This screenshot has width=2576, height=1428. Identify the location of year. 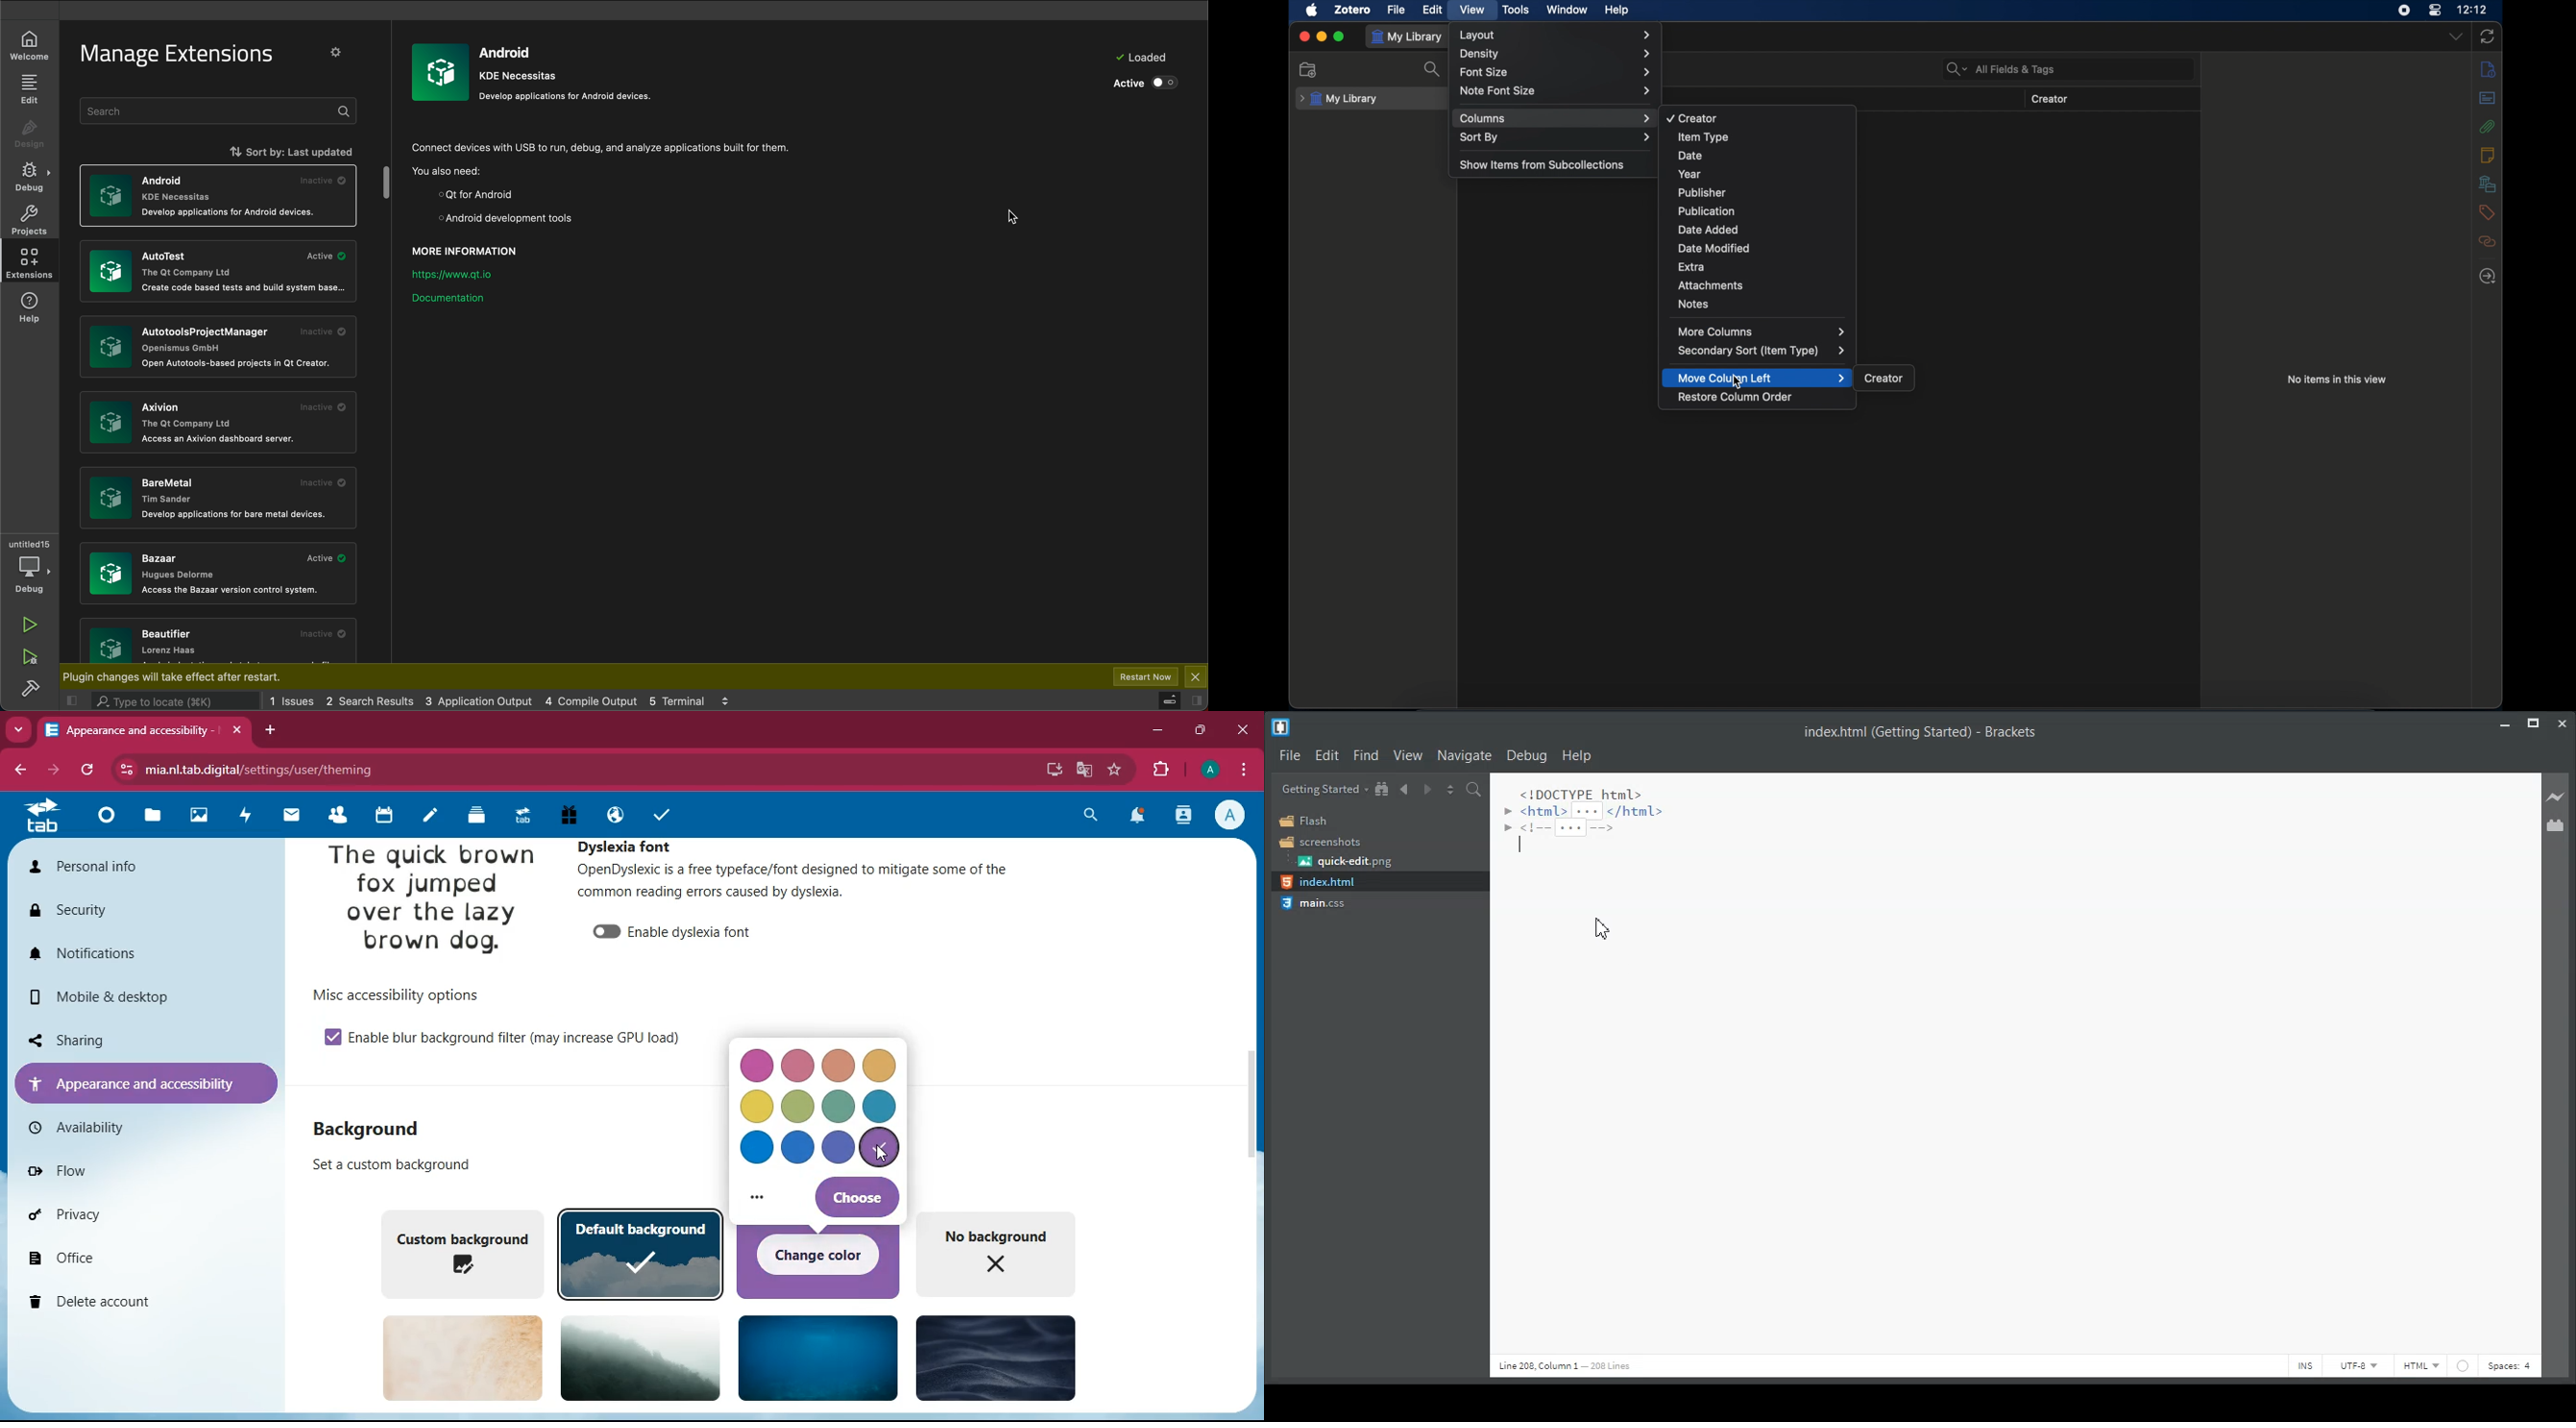
(1688, 174).